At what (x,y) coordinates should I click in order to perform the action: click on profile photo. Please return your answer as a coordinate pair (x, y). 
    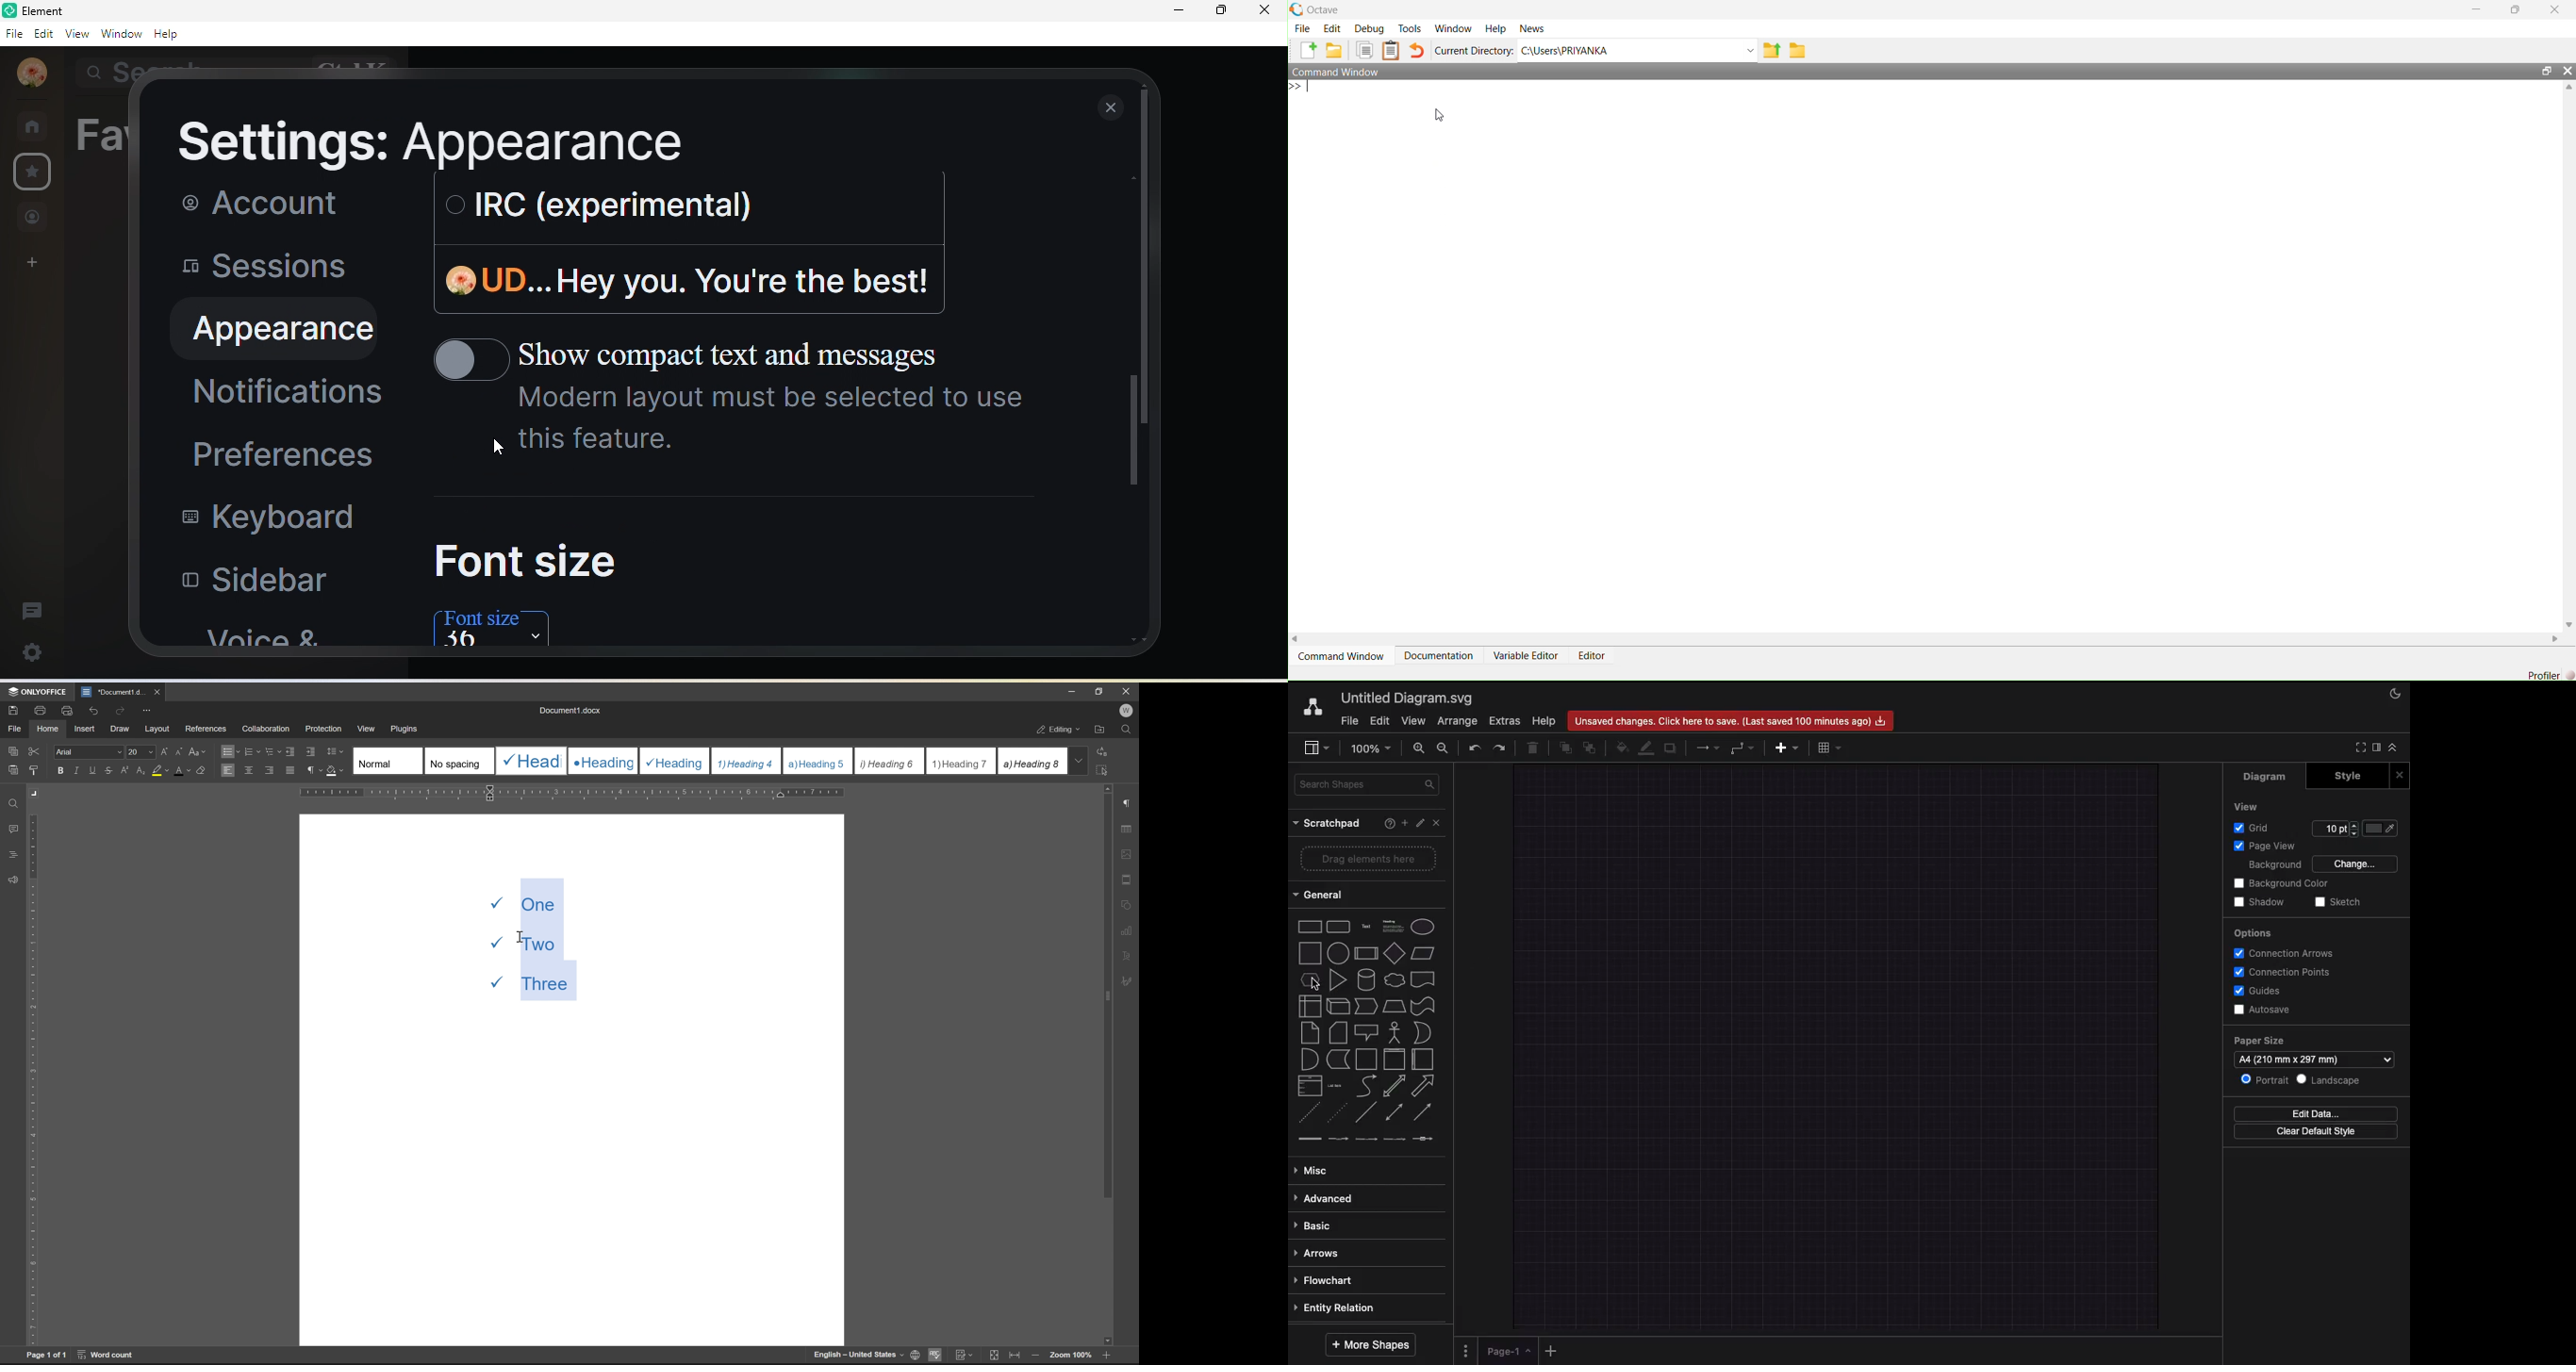
    Looking at the image, I should click on (32, 74).